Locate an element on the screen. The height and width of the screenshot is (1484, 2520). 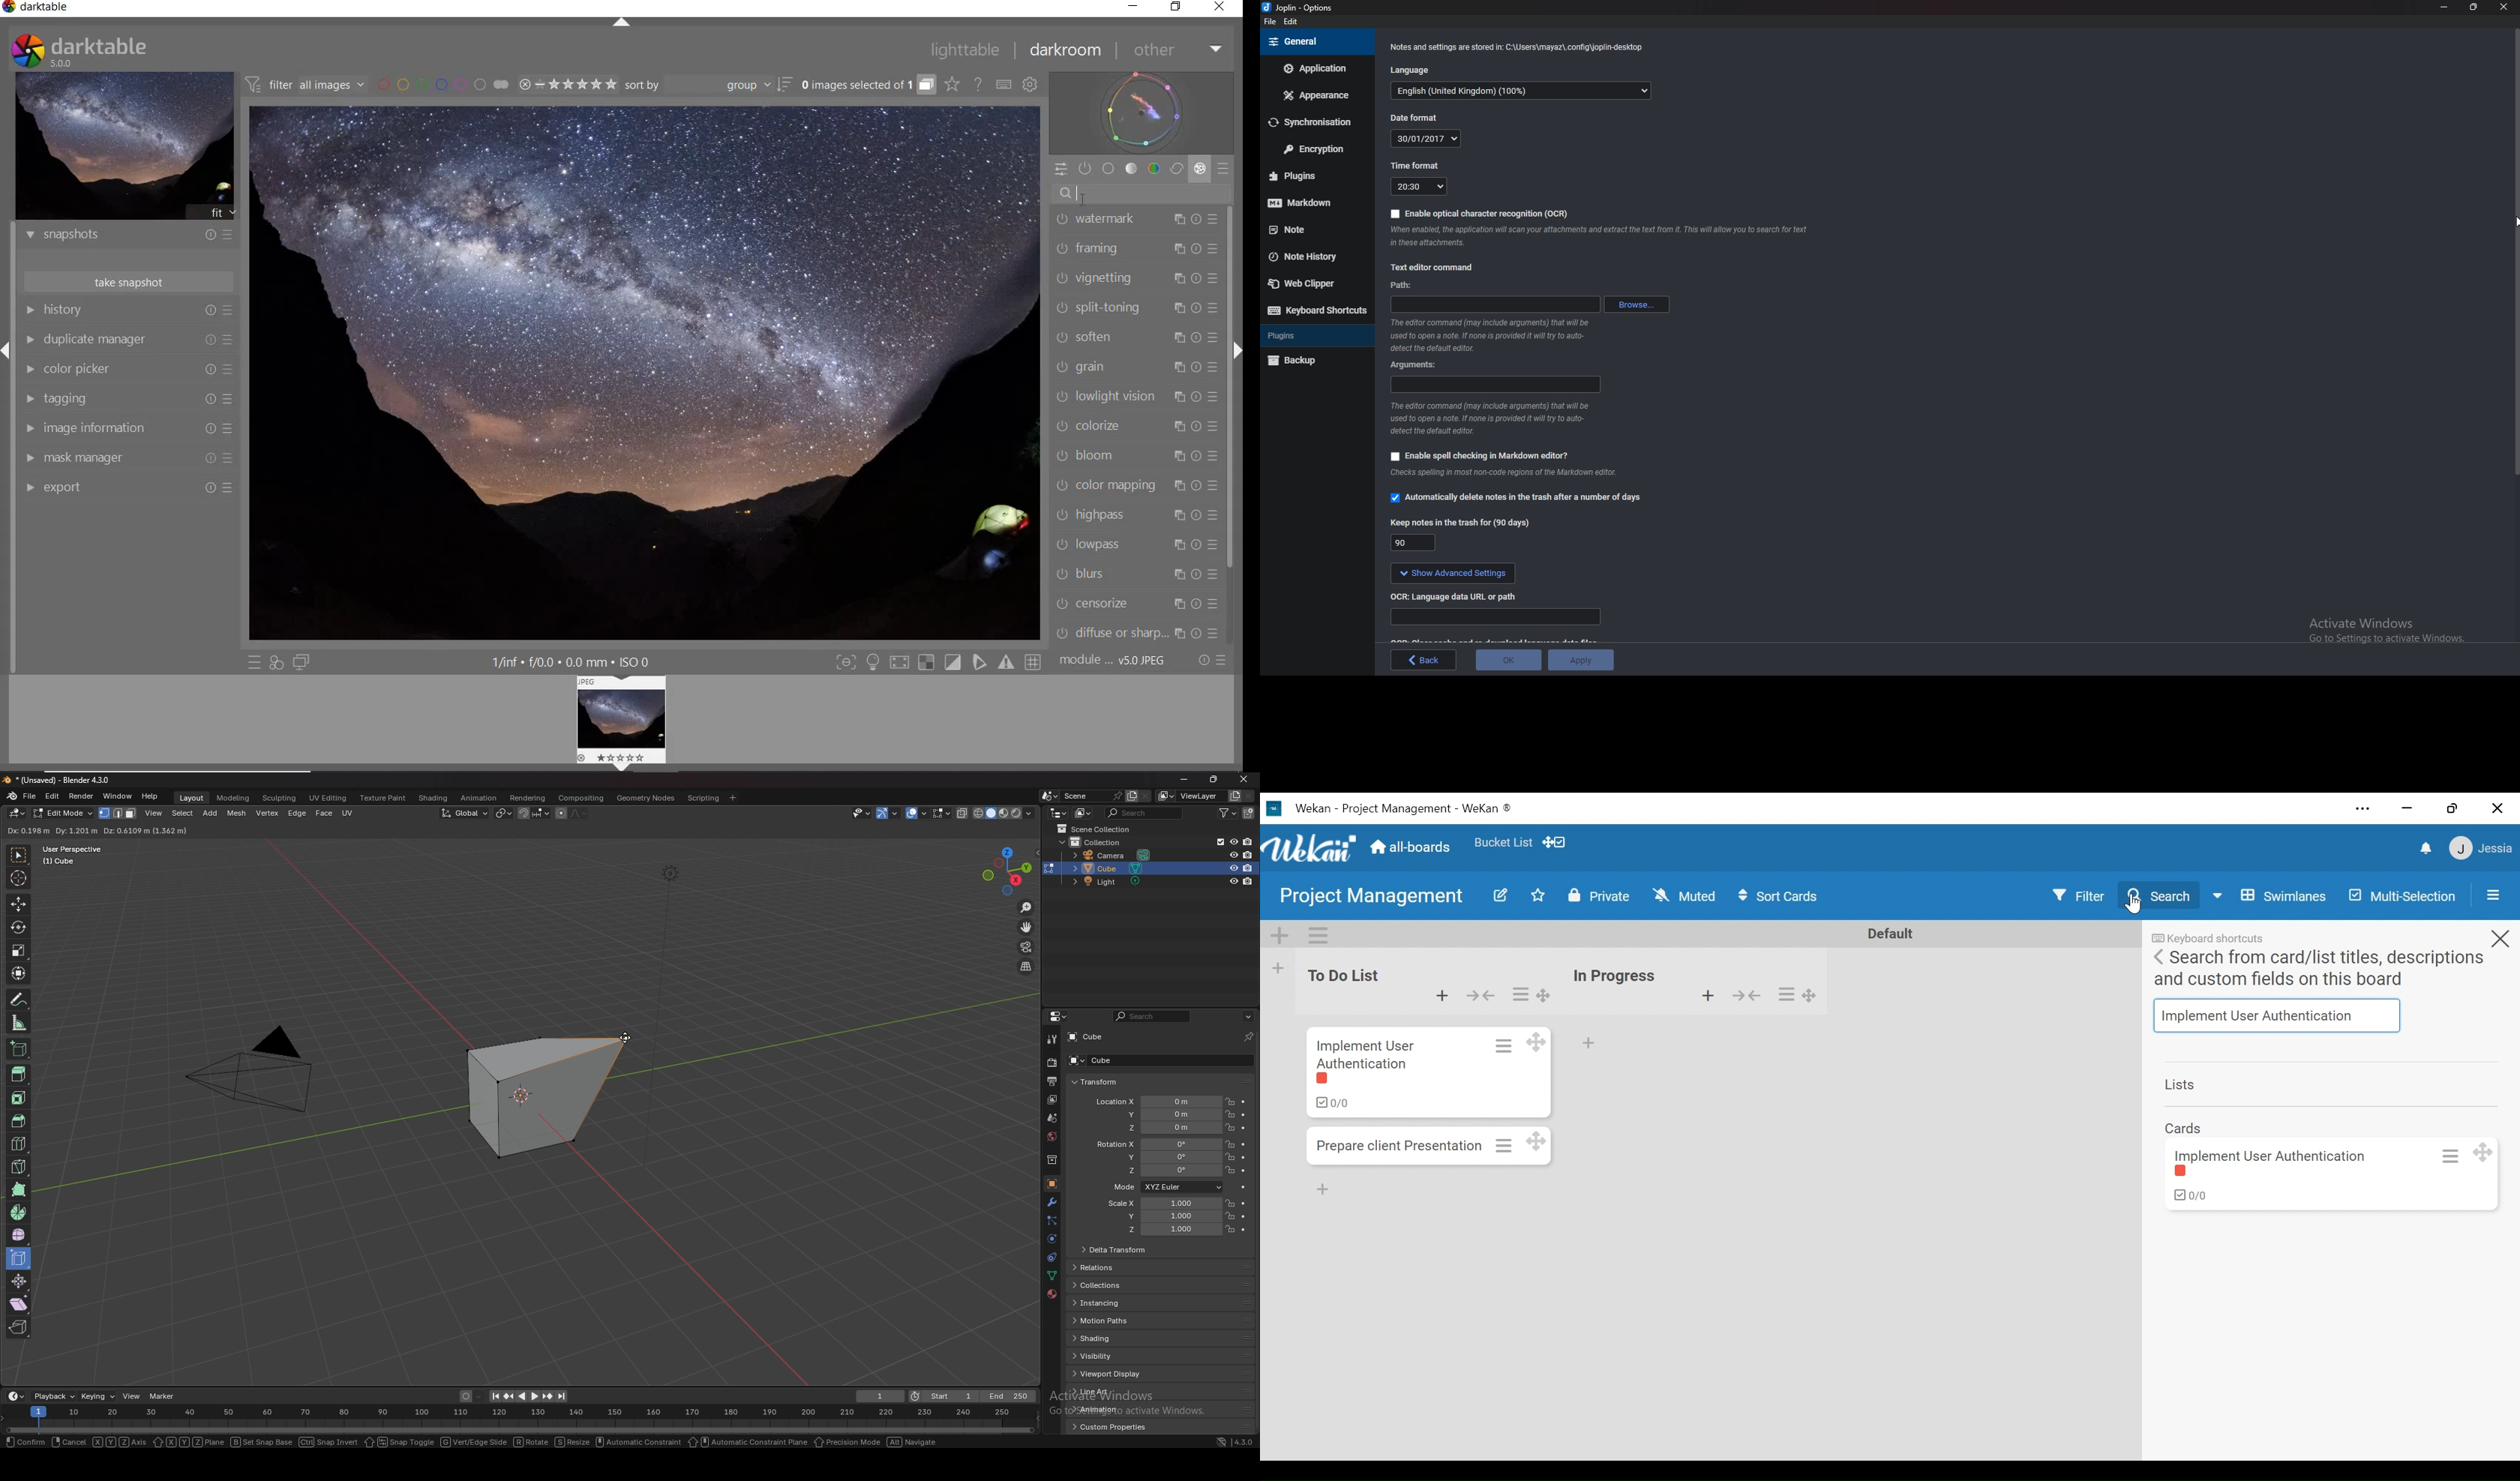
animation is located at coordinates (480, 797).